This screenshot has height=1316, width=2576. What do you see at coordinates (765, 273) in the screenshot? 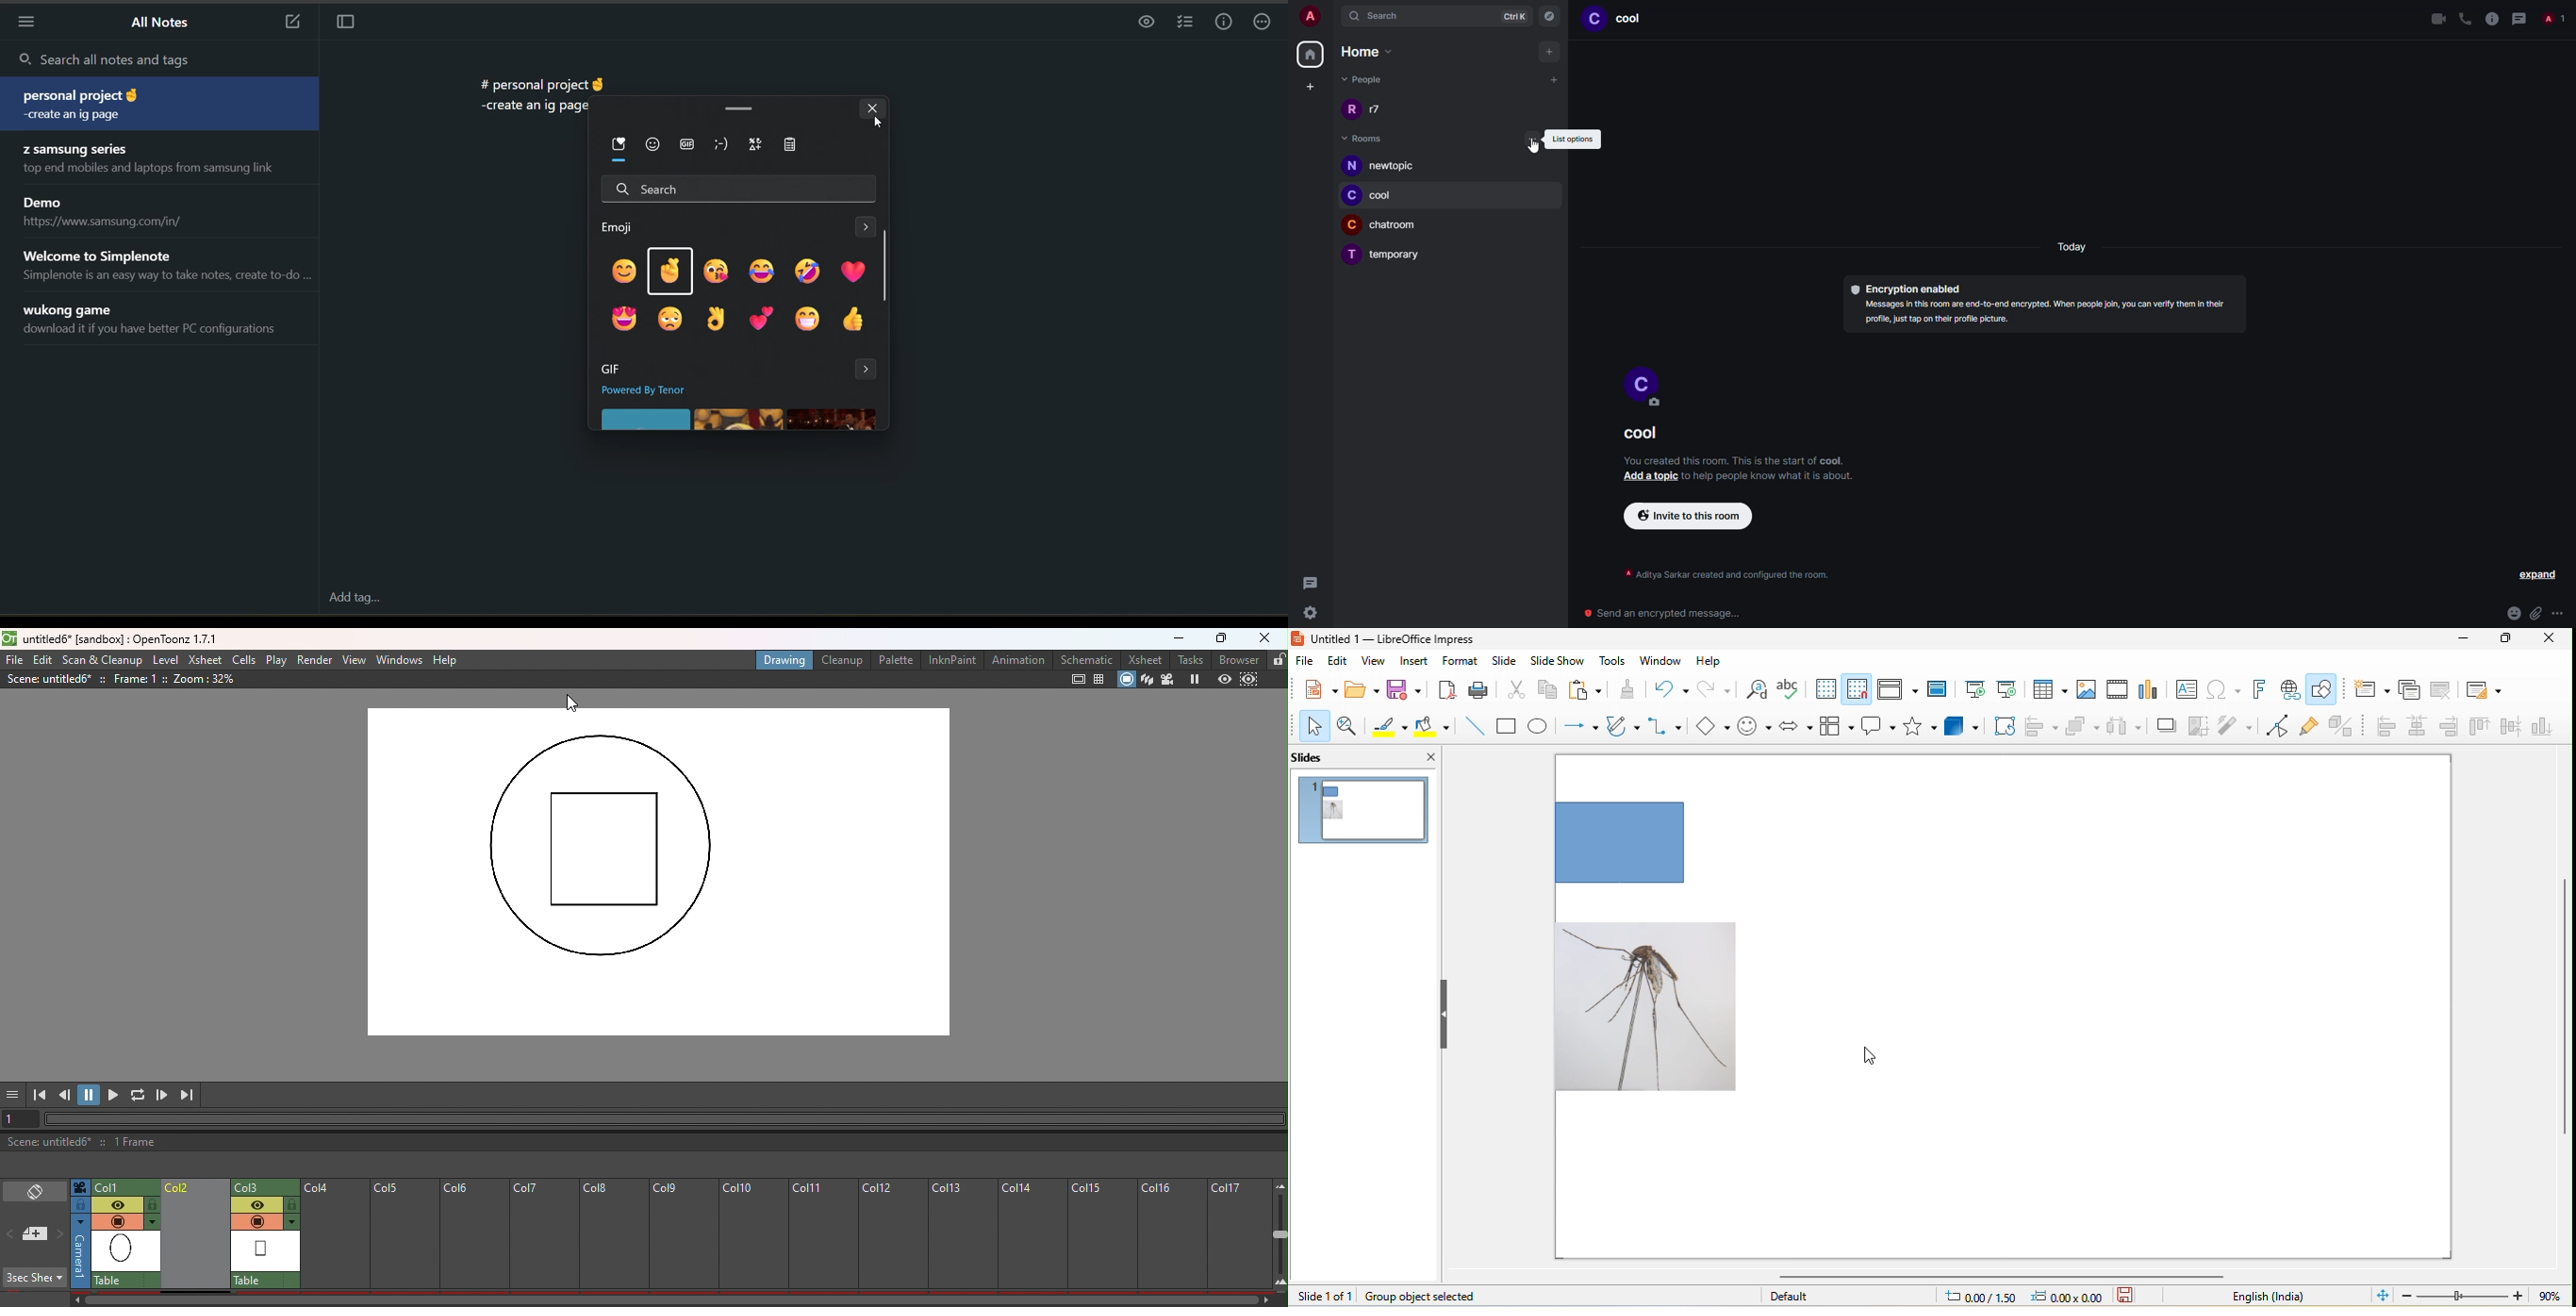
I see `emoji 4` at bounding box center [765, 273].